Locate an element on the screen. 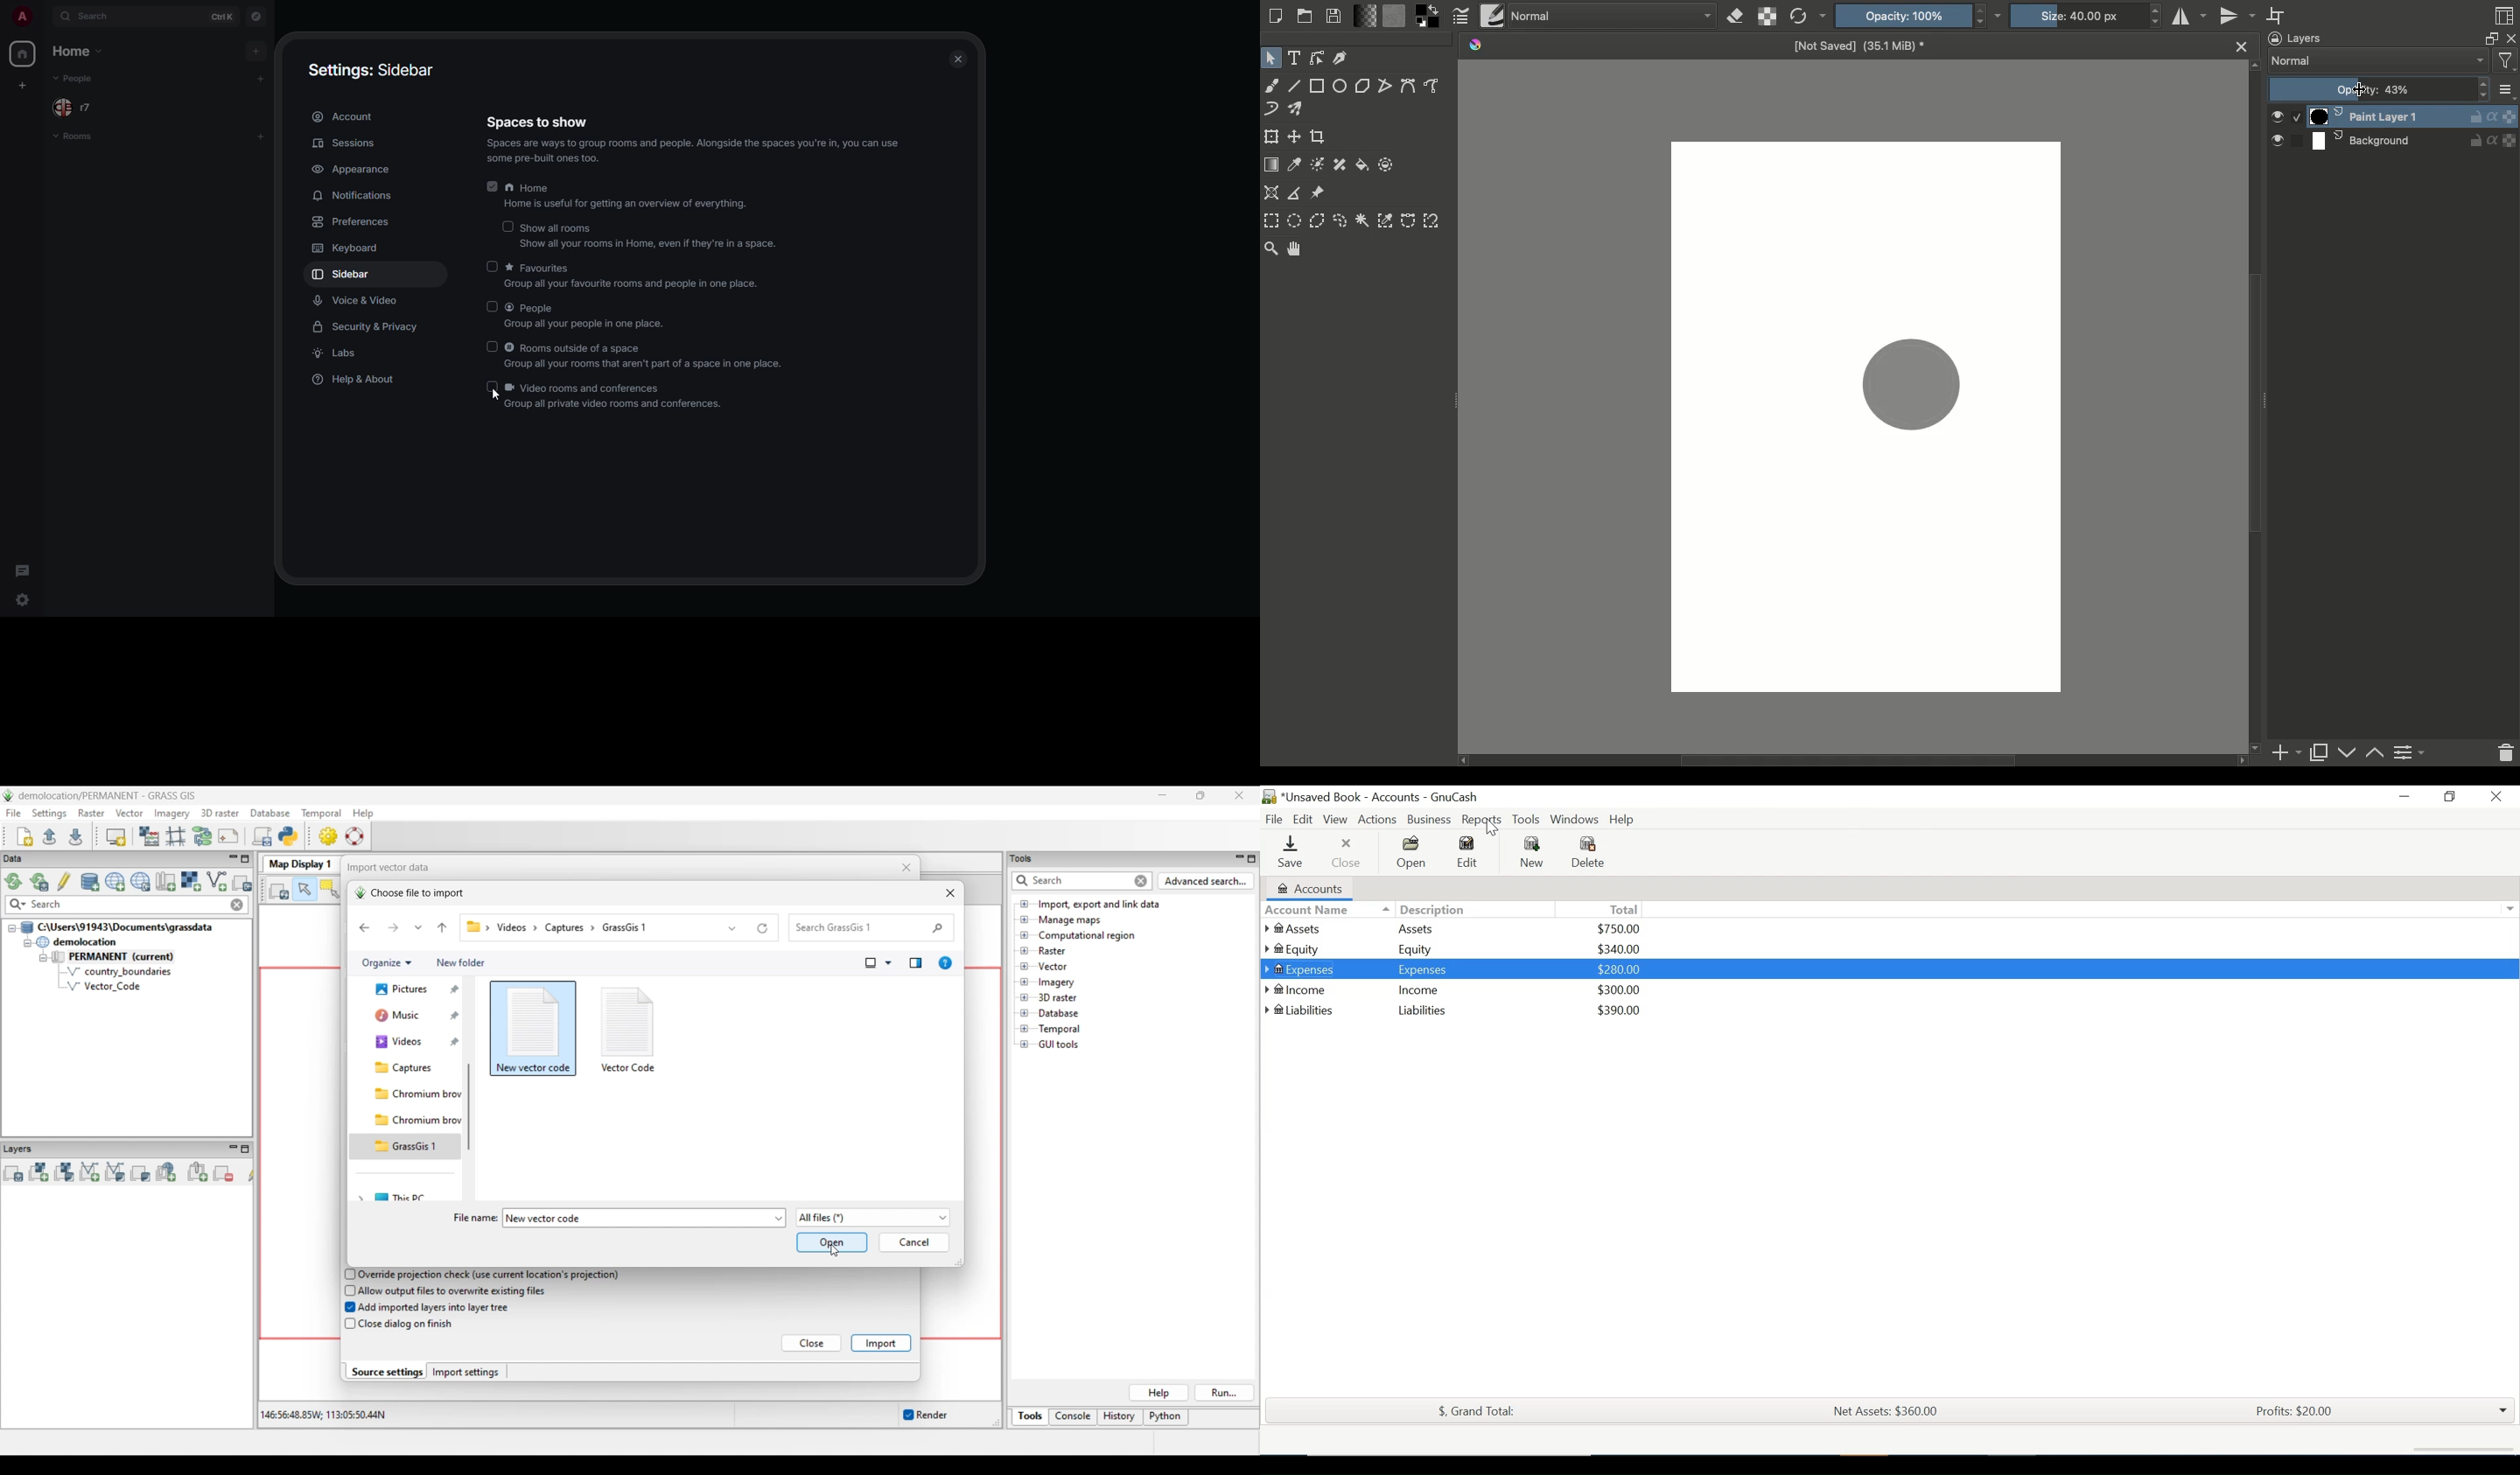  Recent locations is located at coordinates (419, 927).